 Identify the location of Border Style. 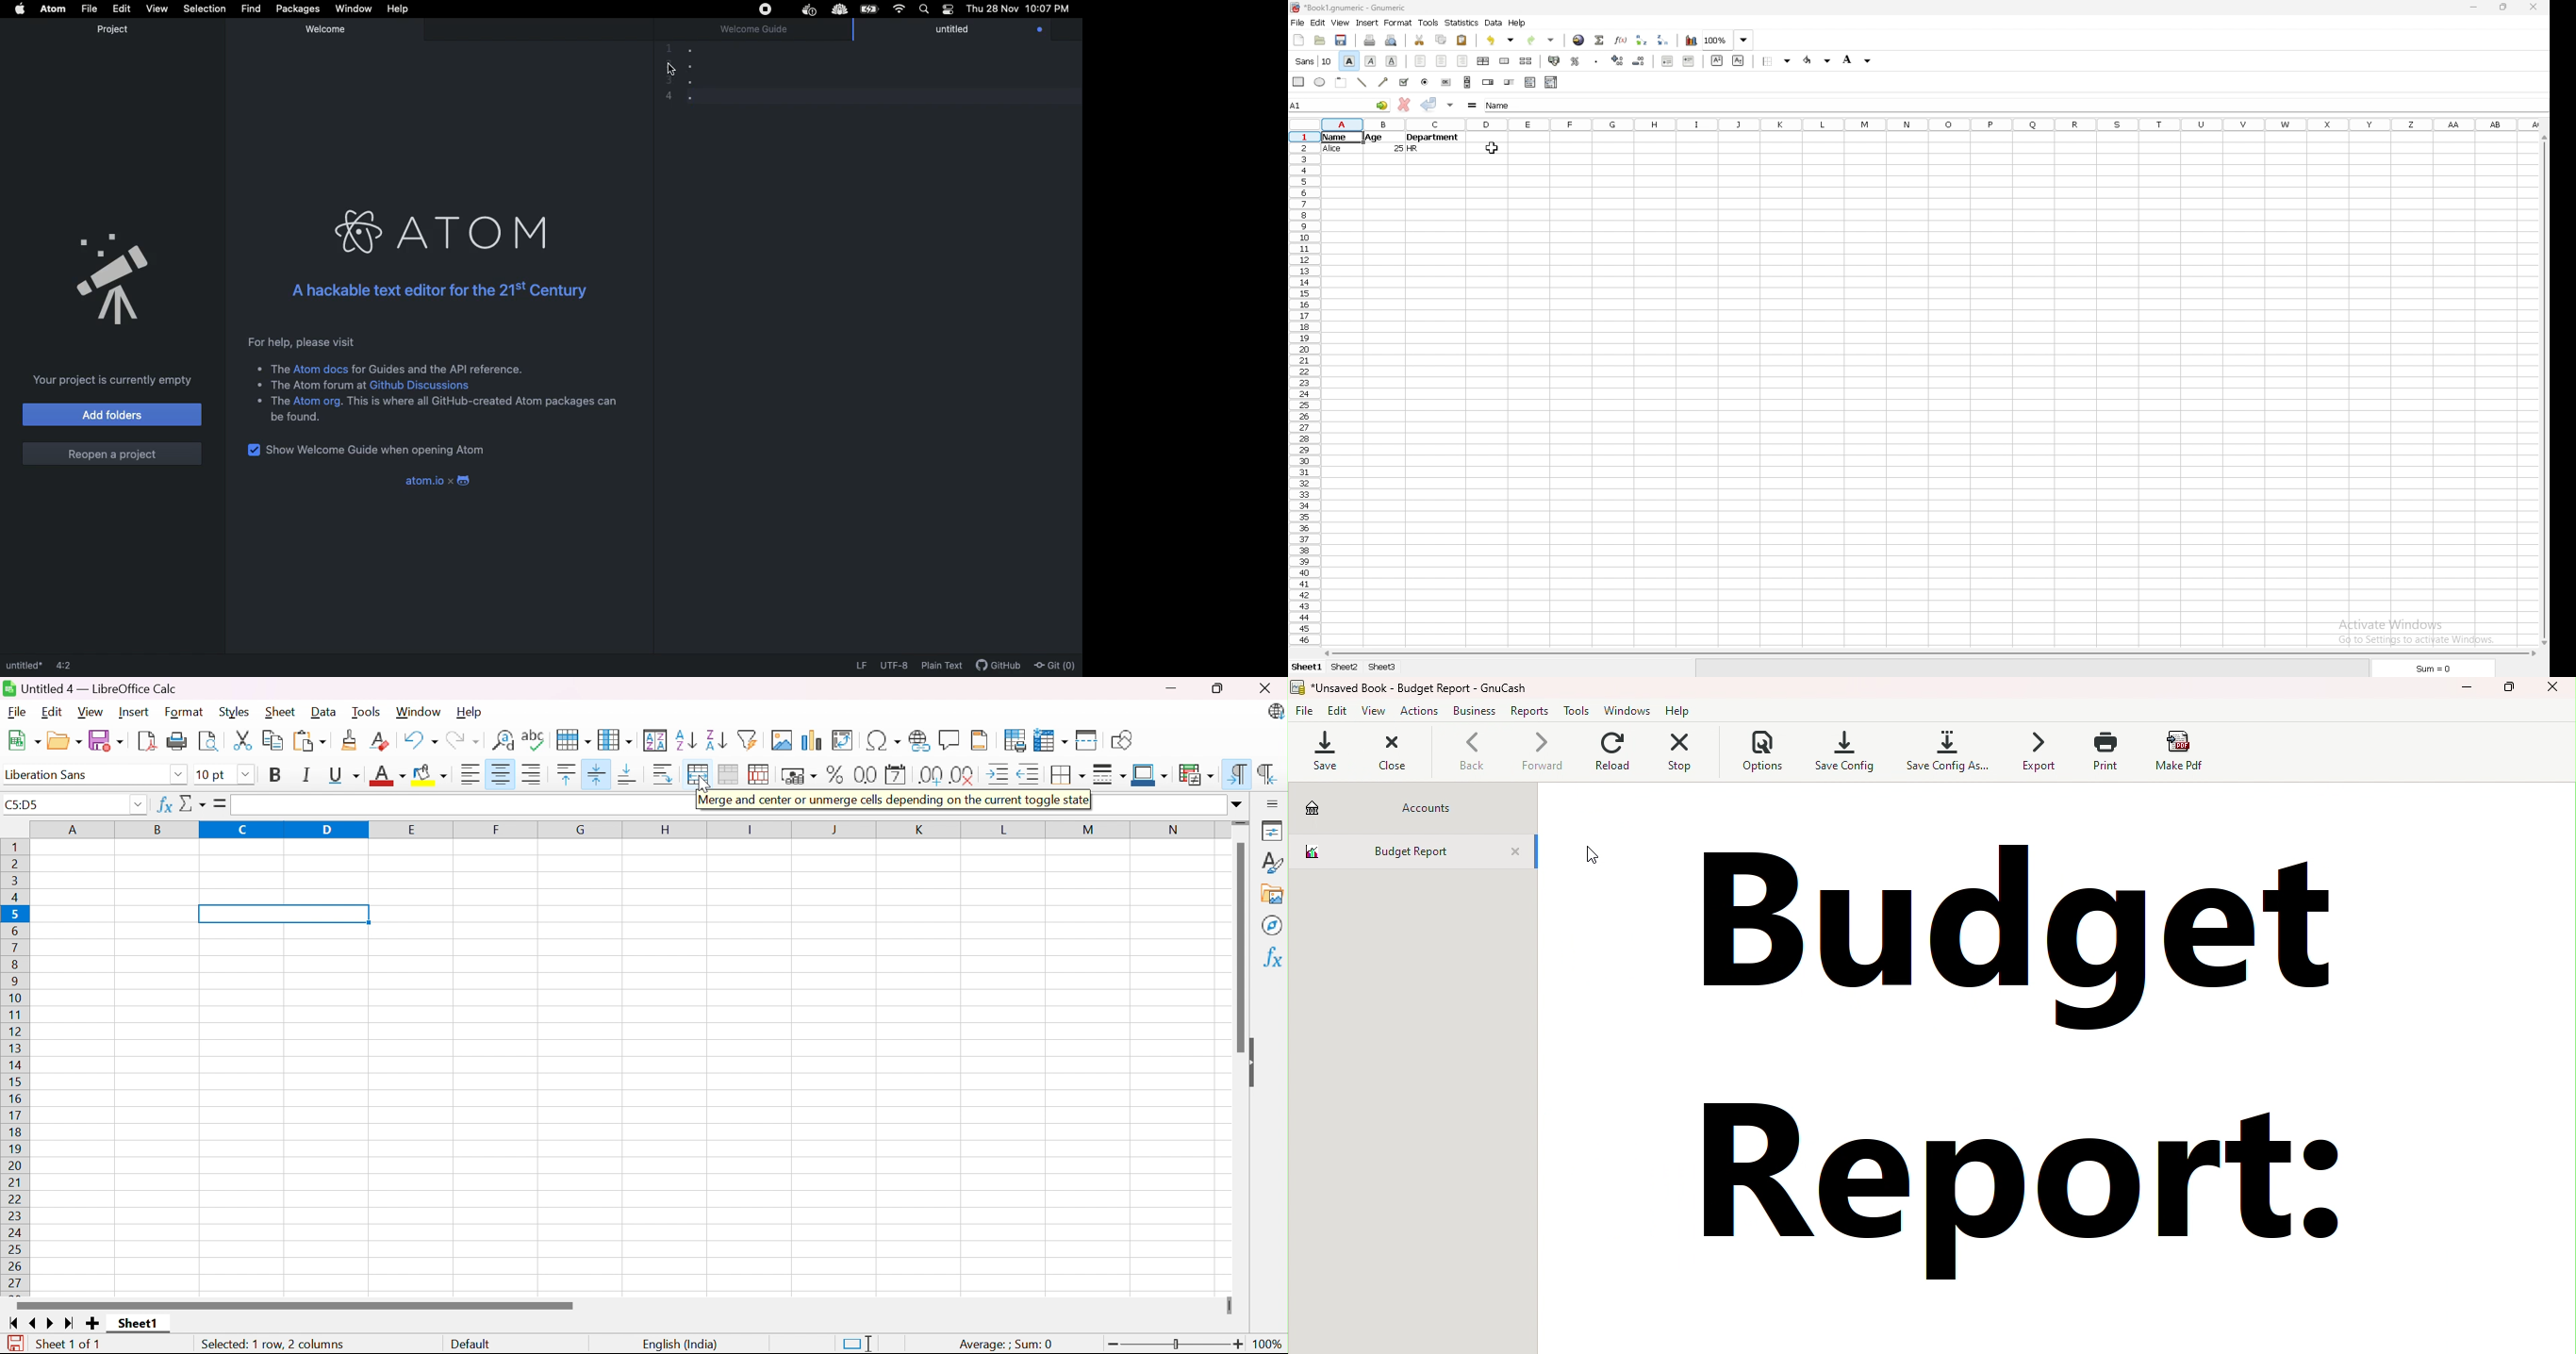
(1110, 775).